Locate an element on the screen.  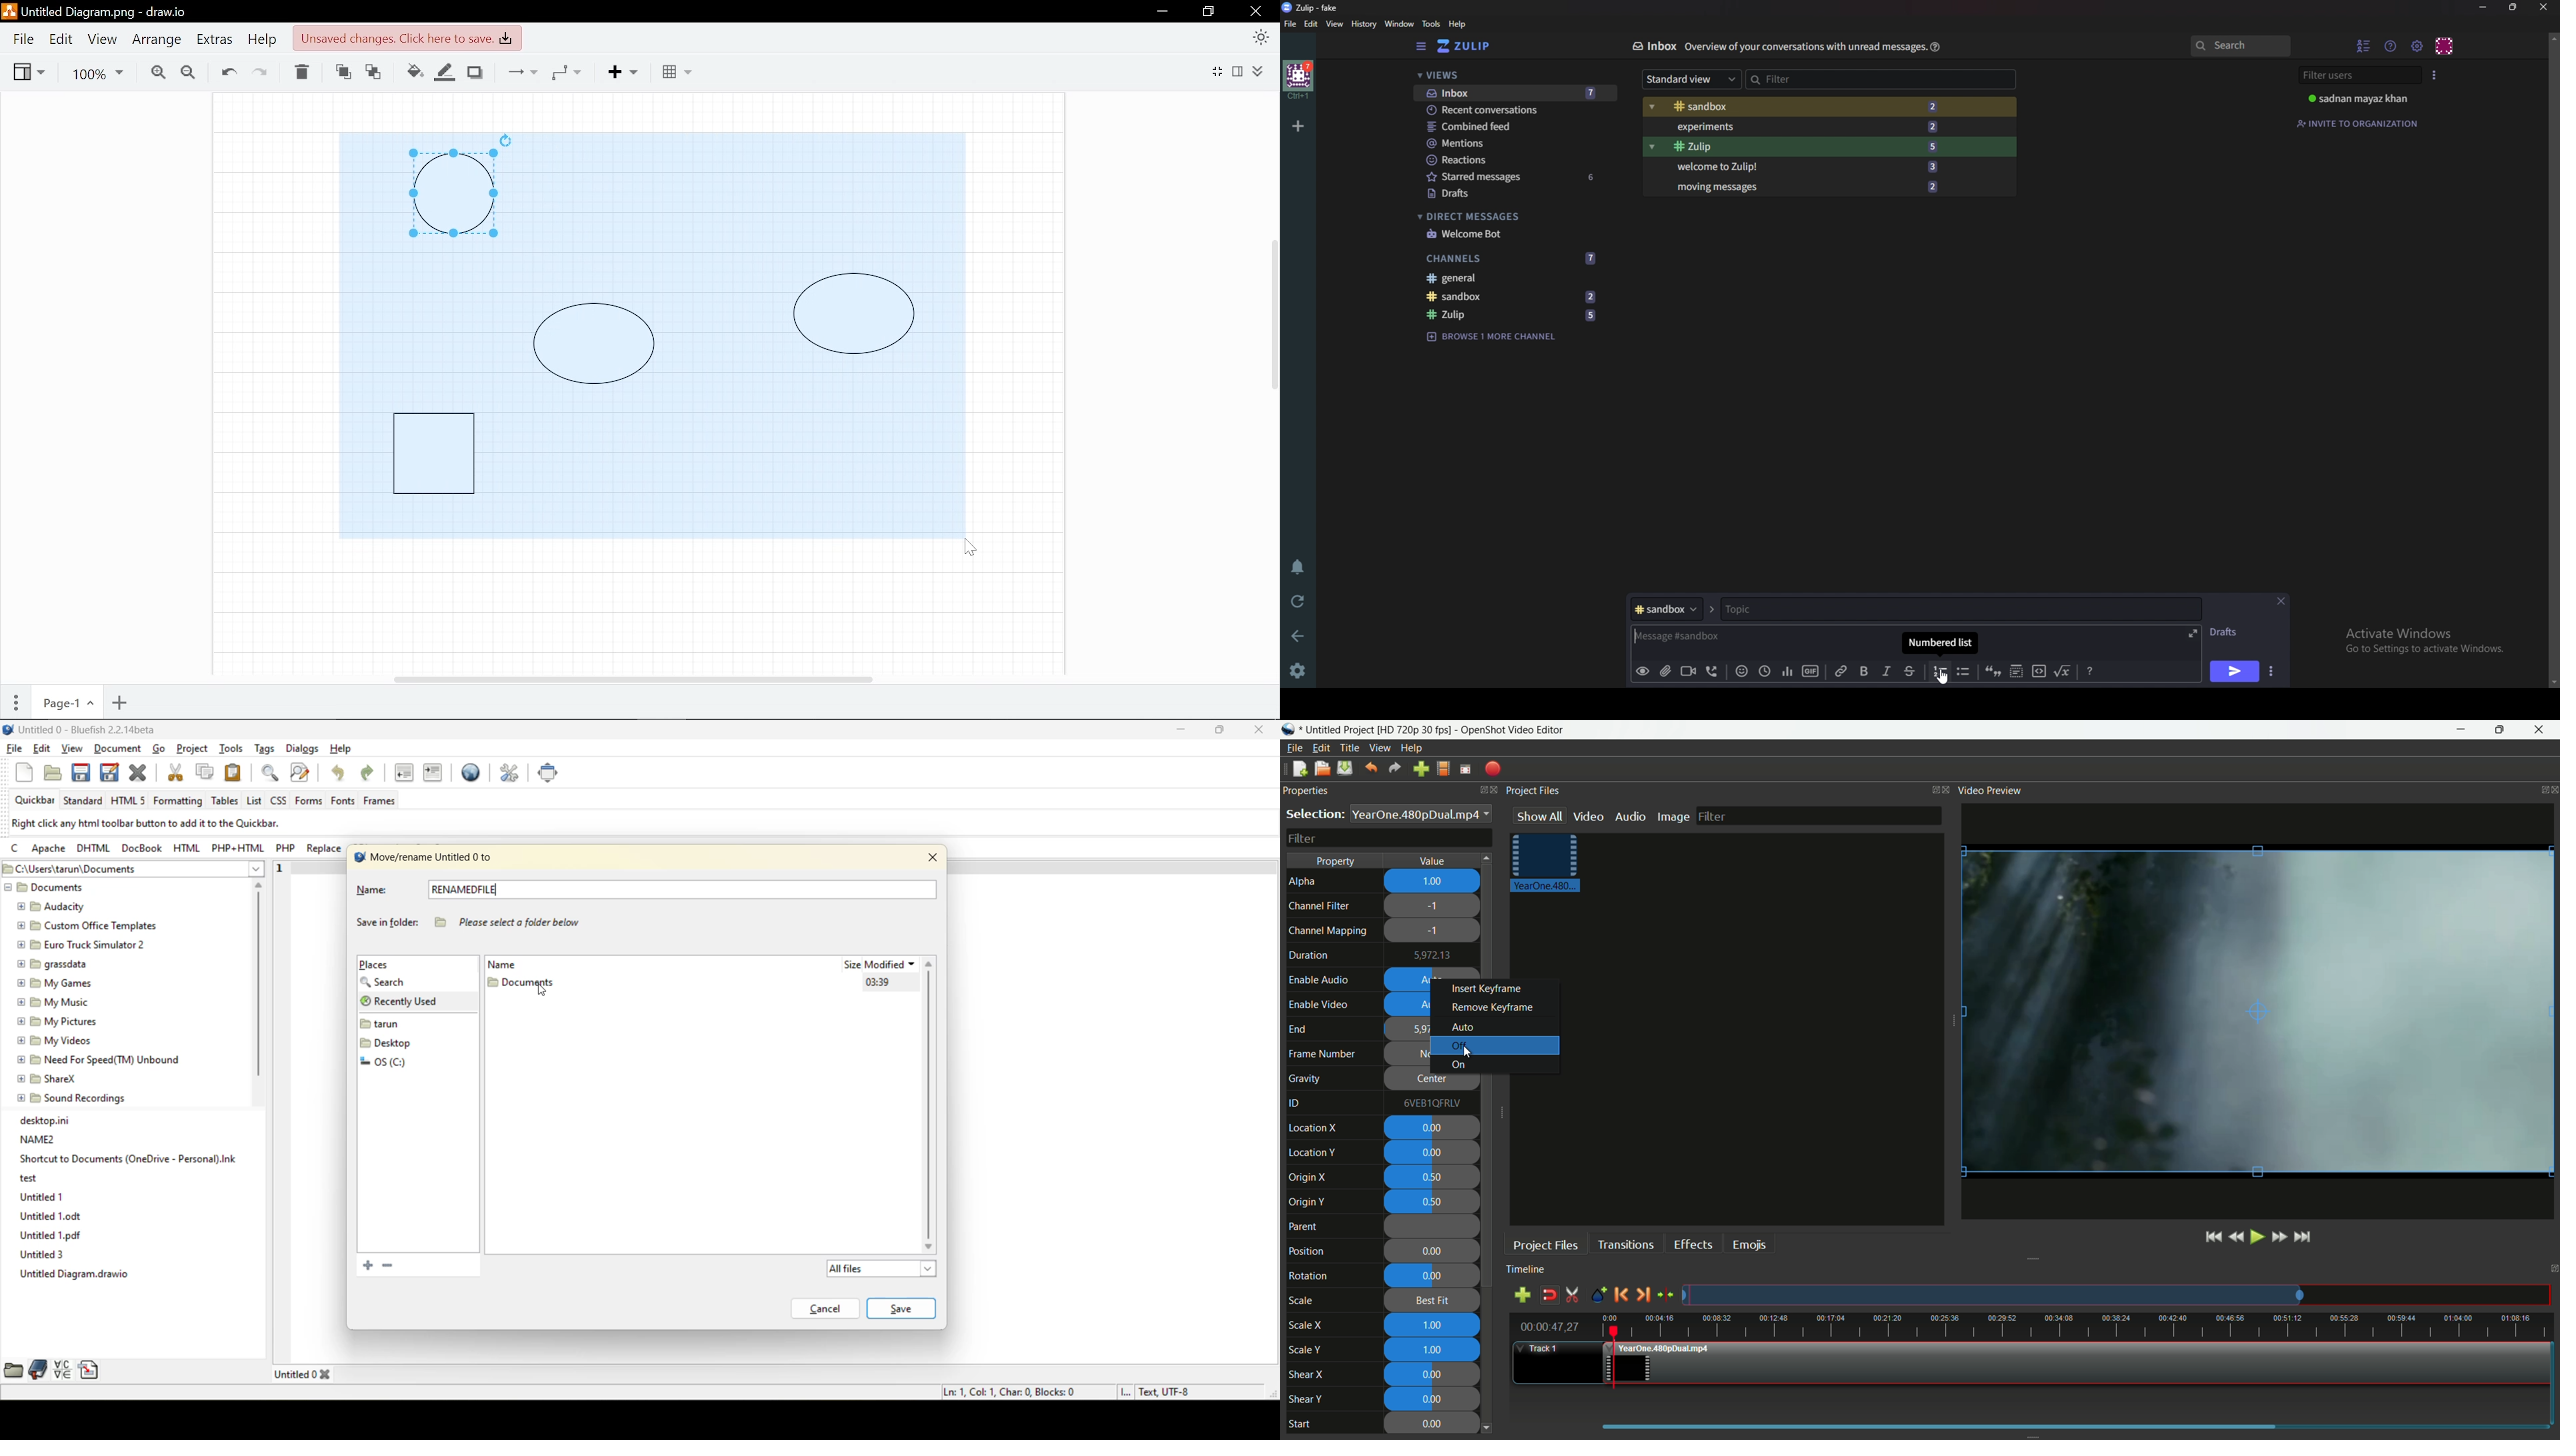
edit is located at coordinates (44, 749).